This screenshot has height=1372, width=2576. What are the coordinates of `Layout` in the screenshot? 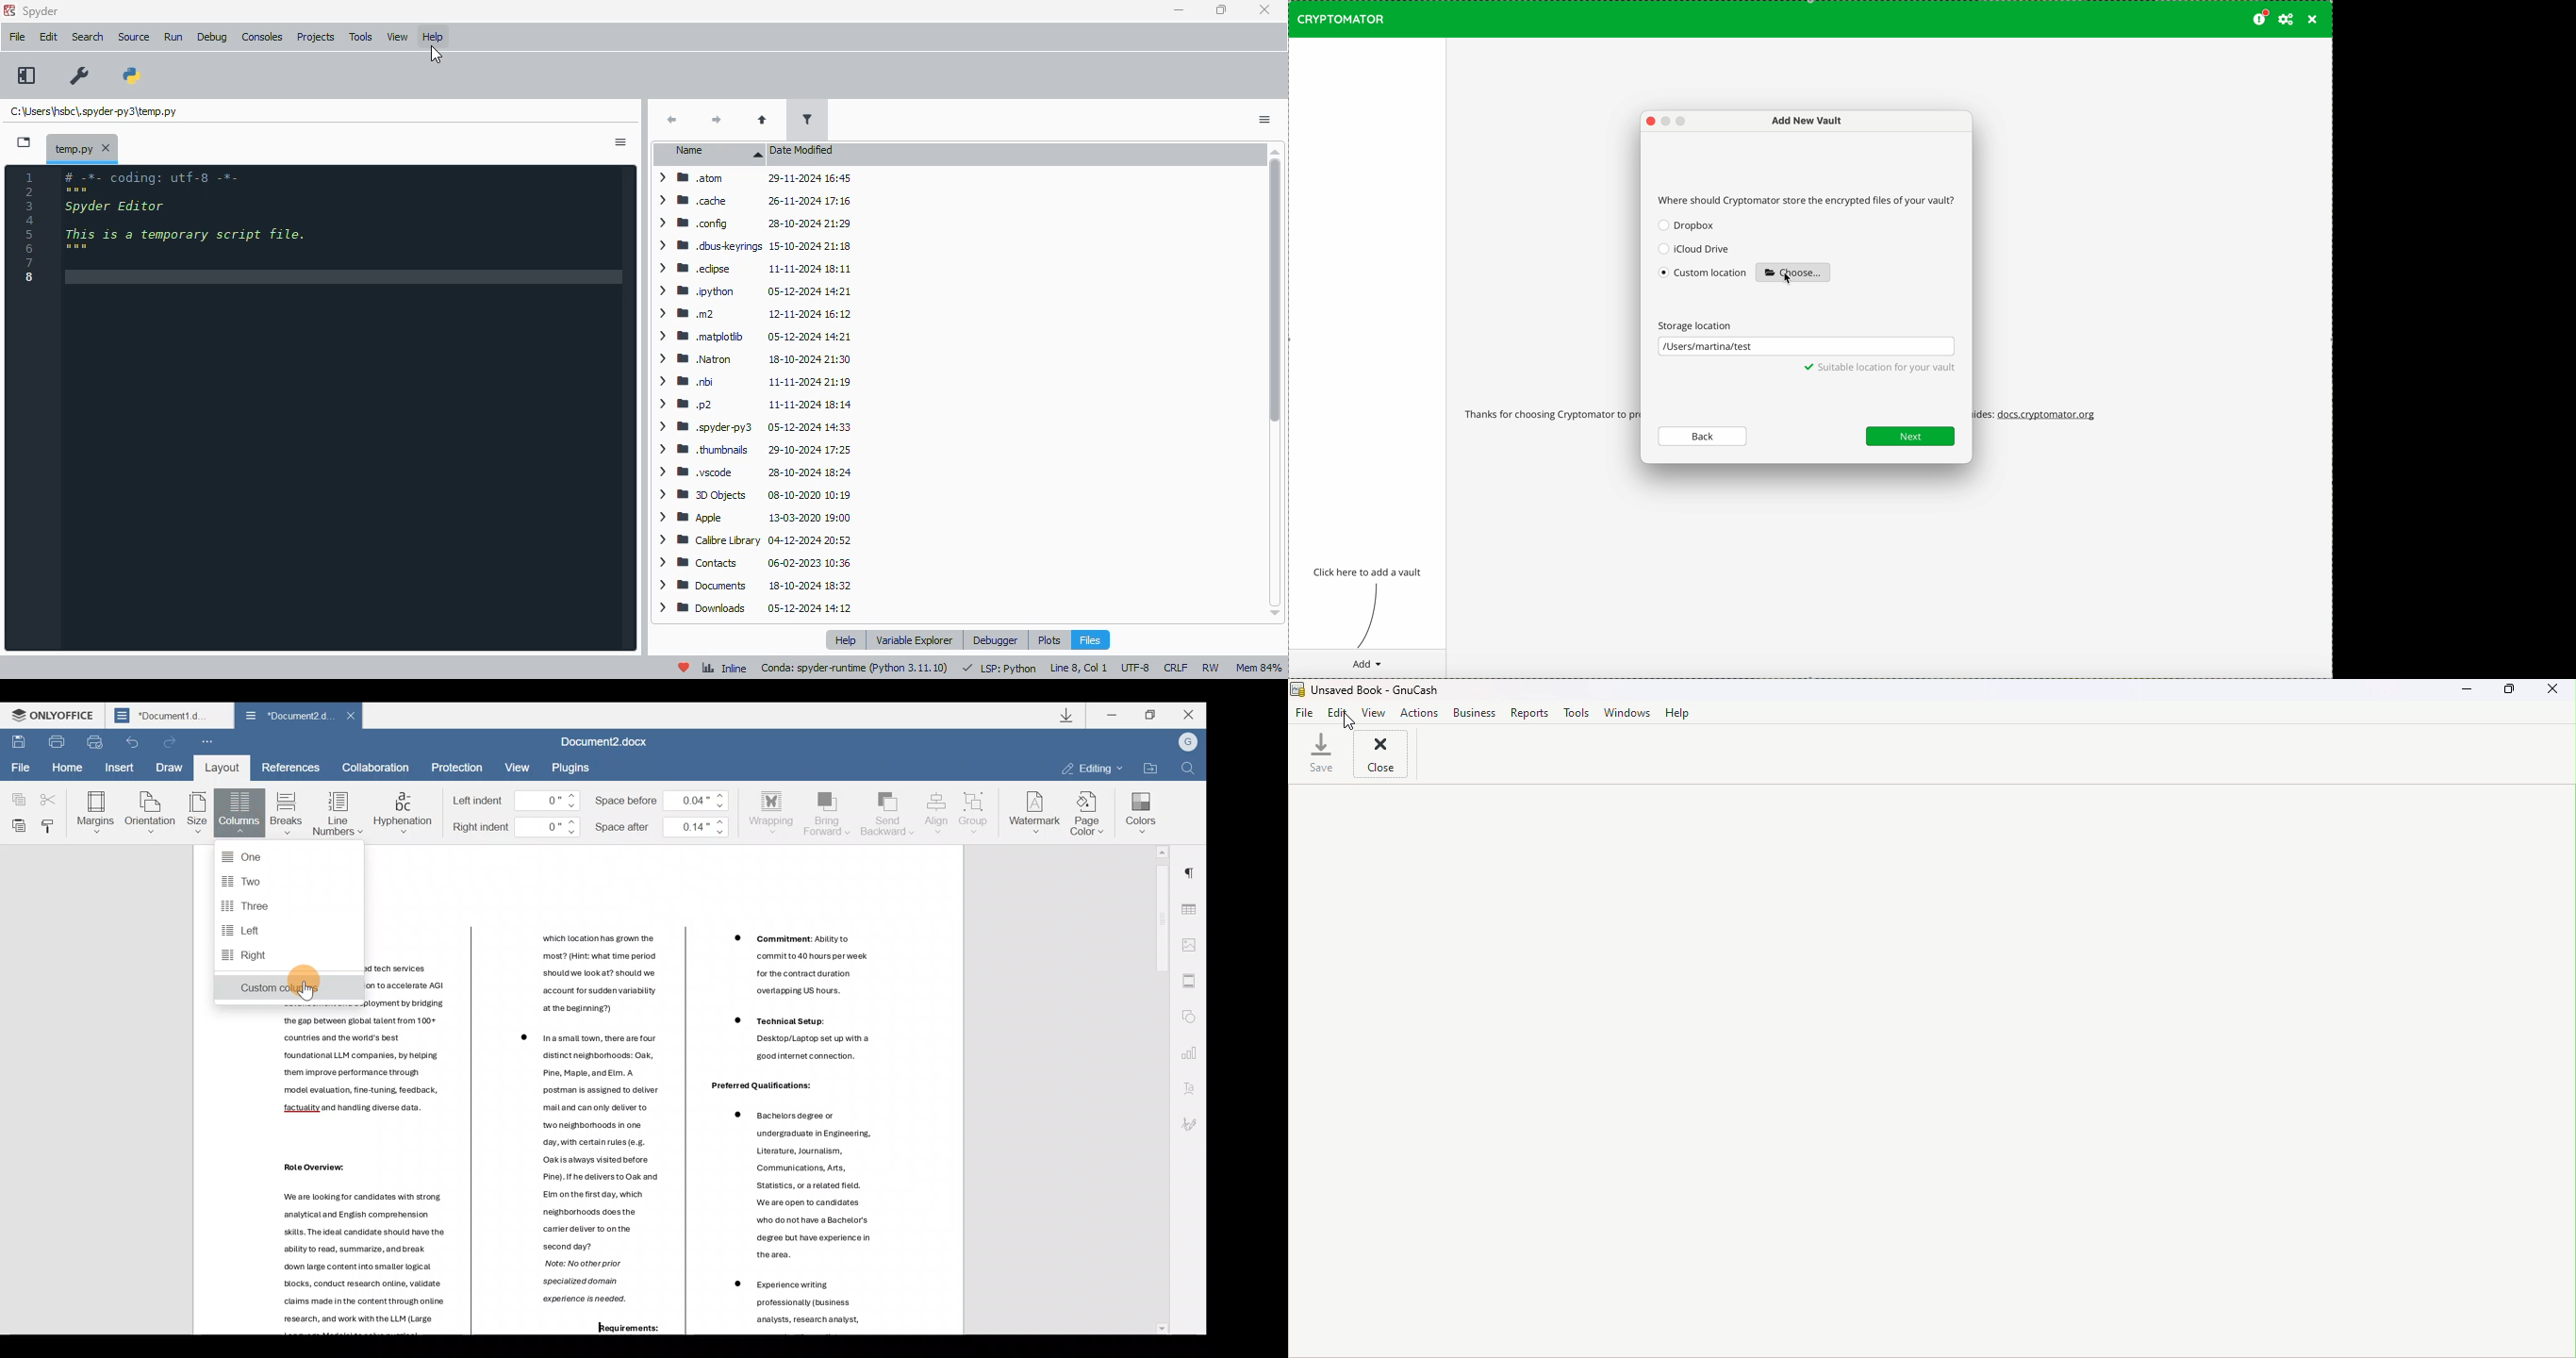 It's located at (221, 767).